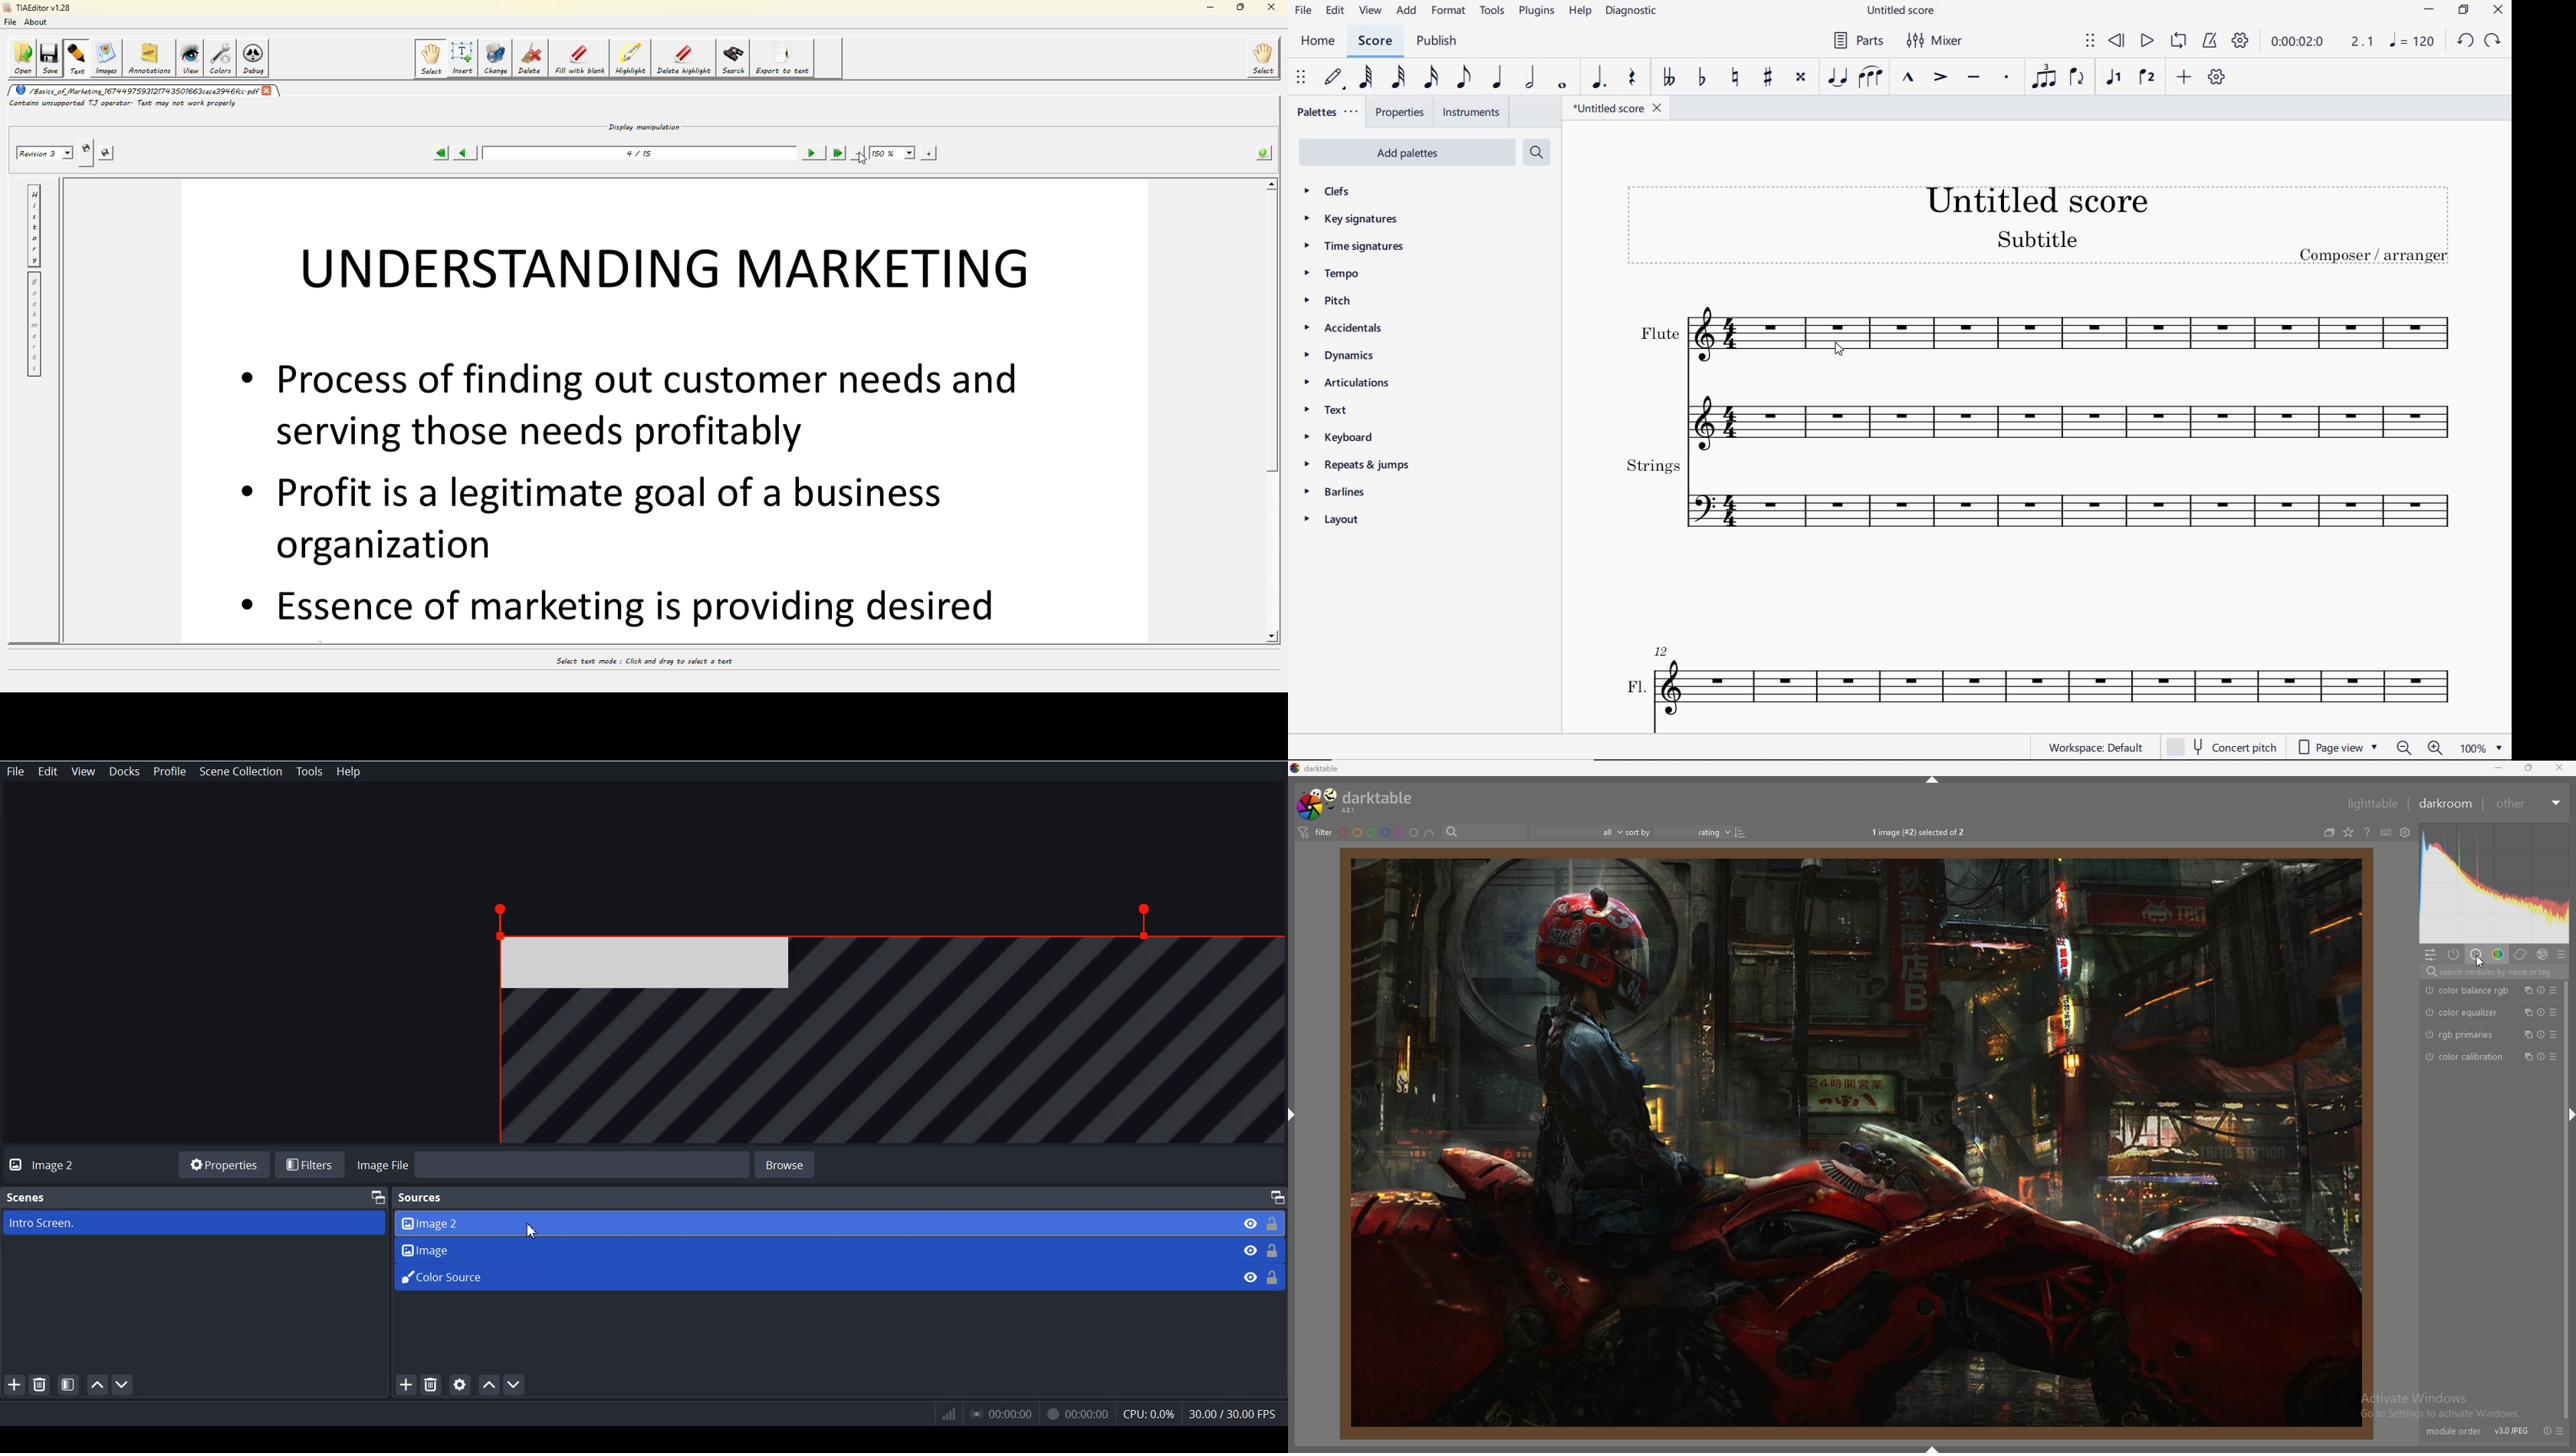  Describe the element at coordinates (25, 1197) in the screenshot. I see `Scenes` at that location.